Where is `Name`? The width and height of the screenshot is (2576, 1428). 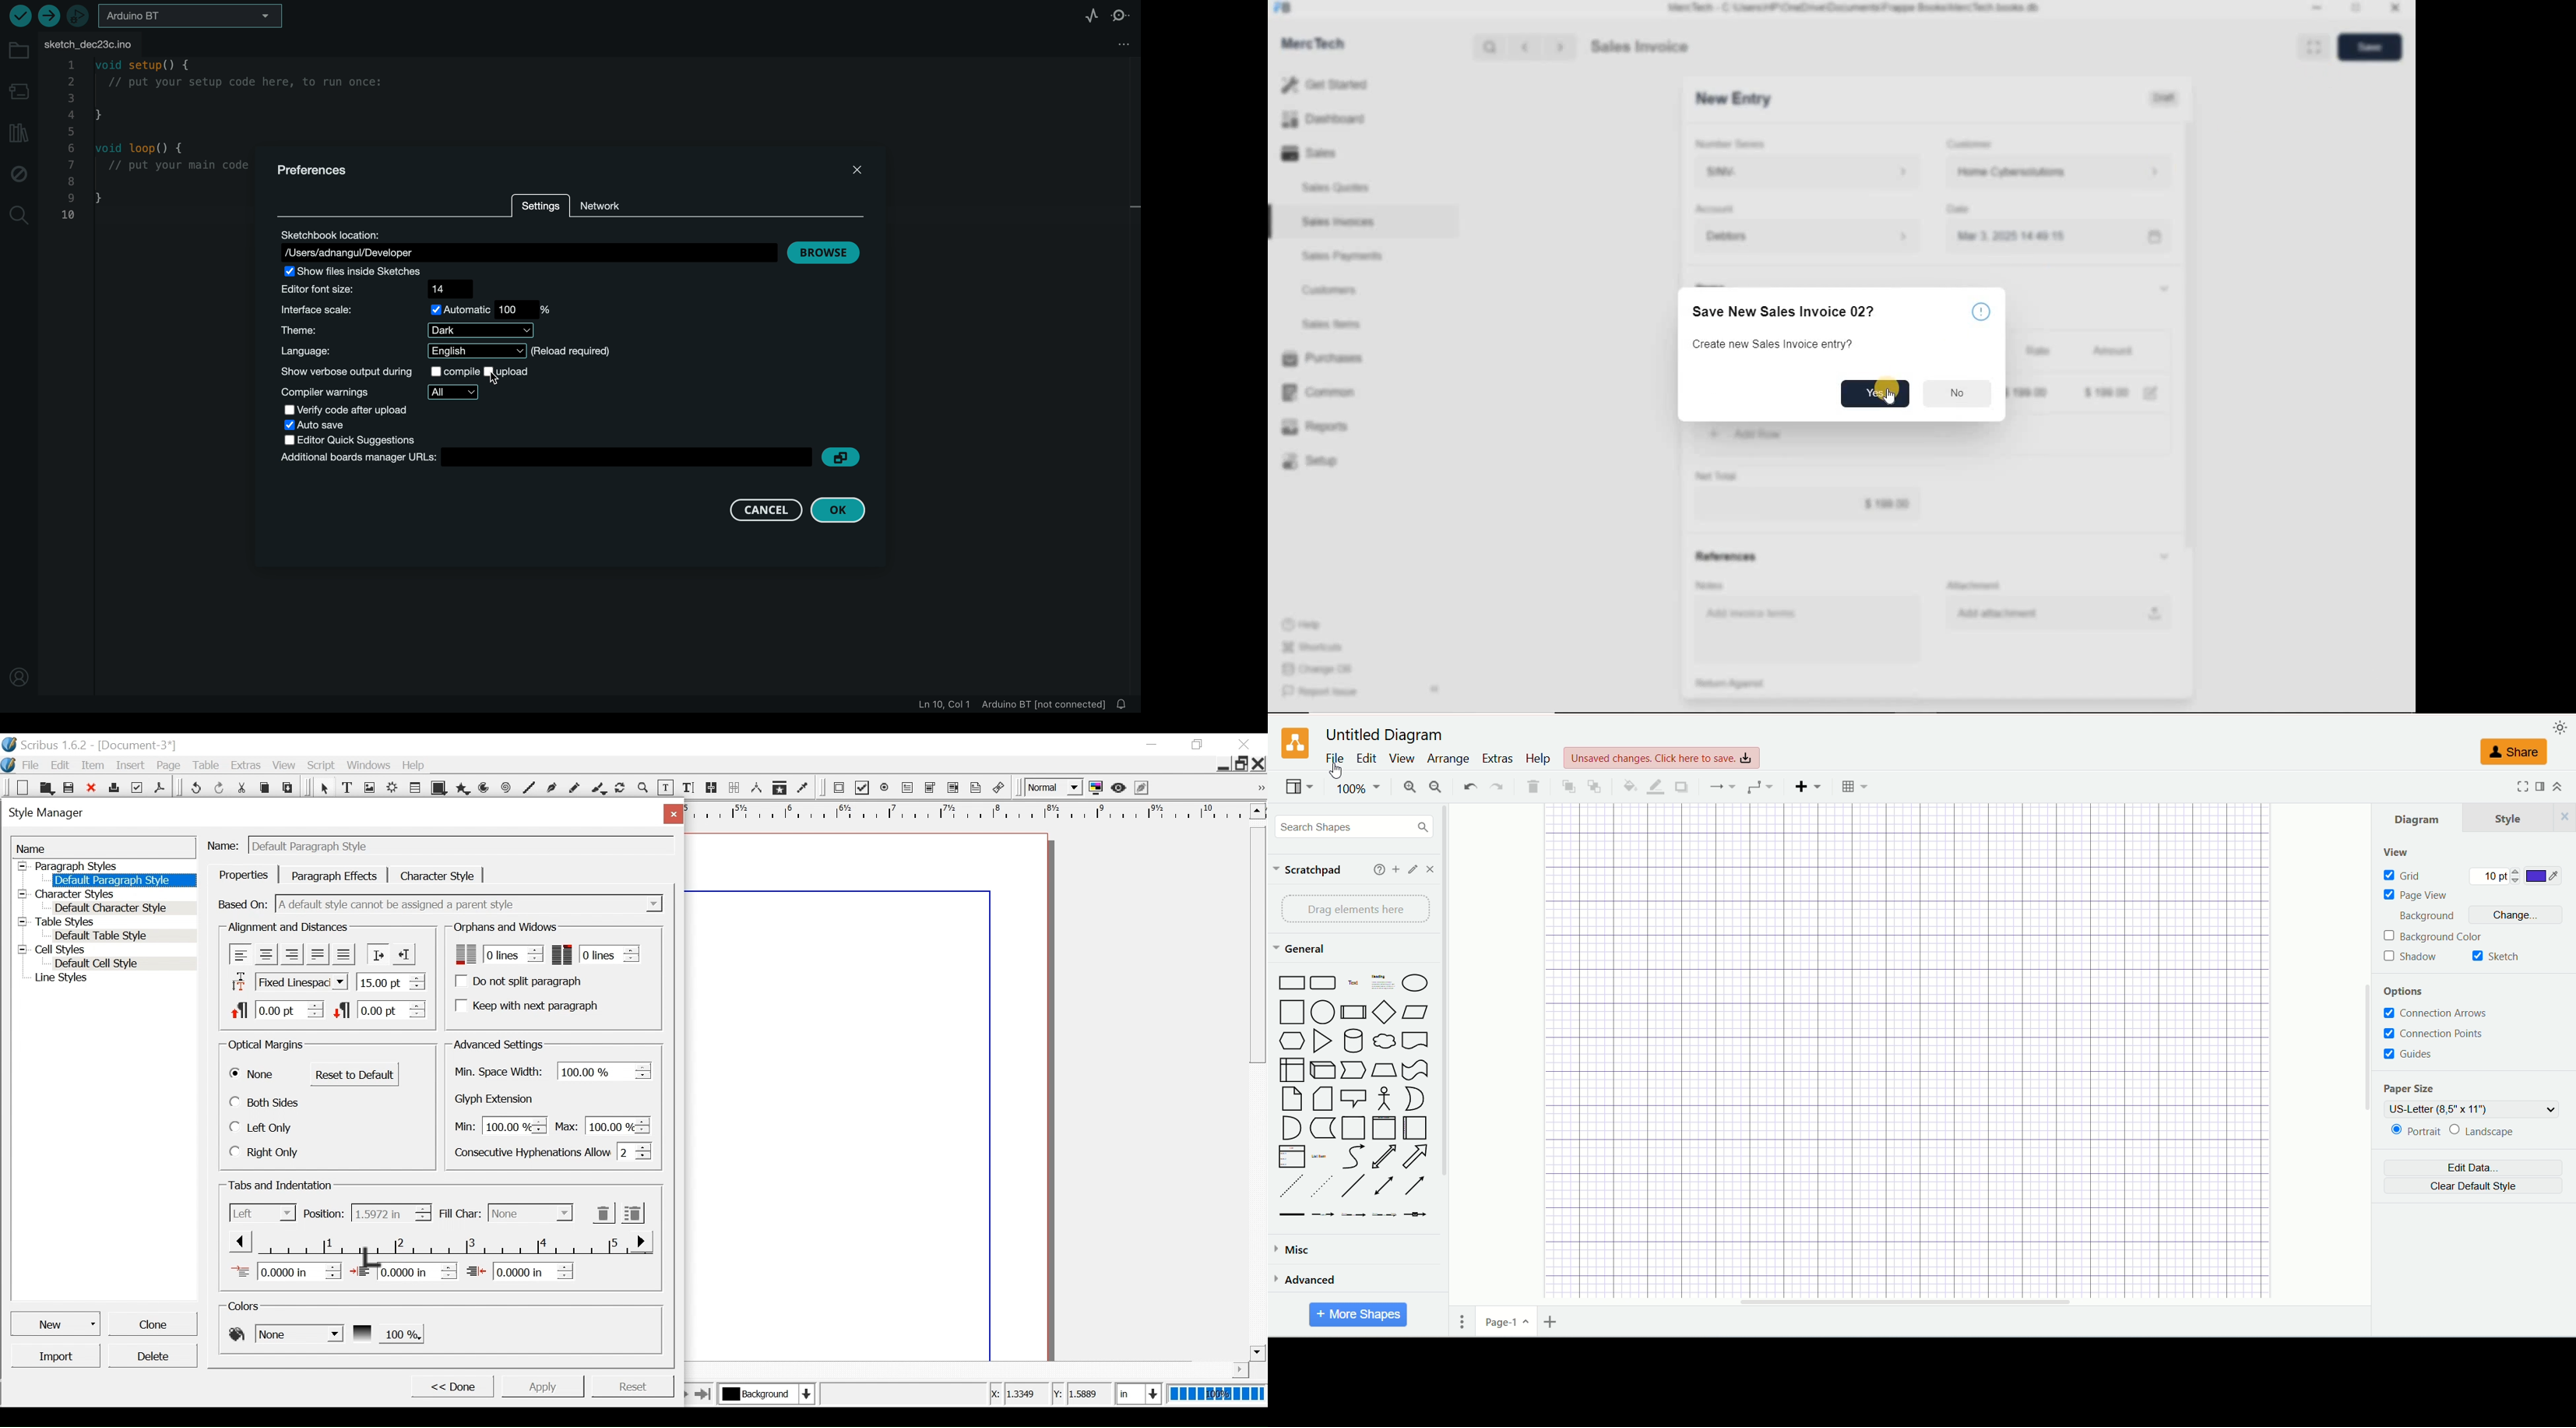 Name is located at coordinates (104, 848).